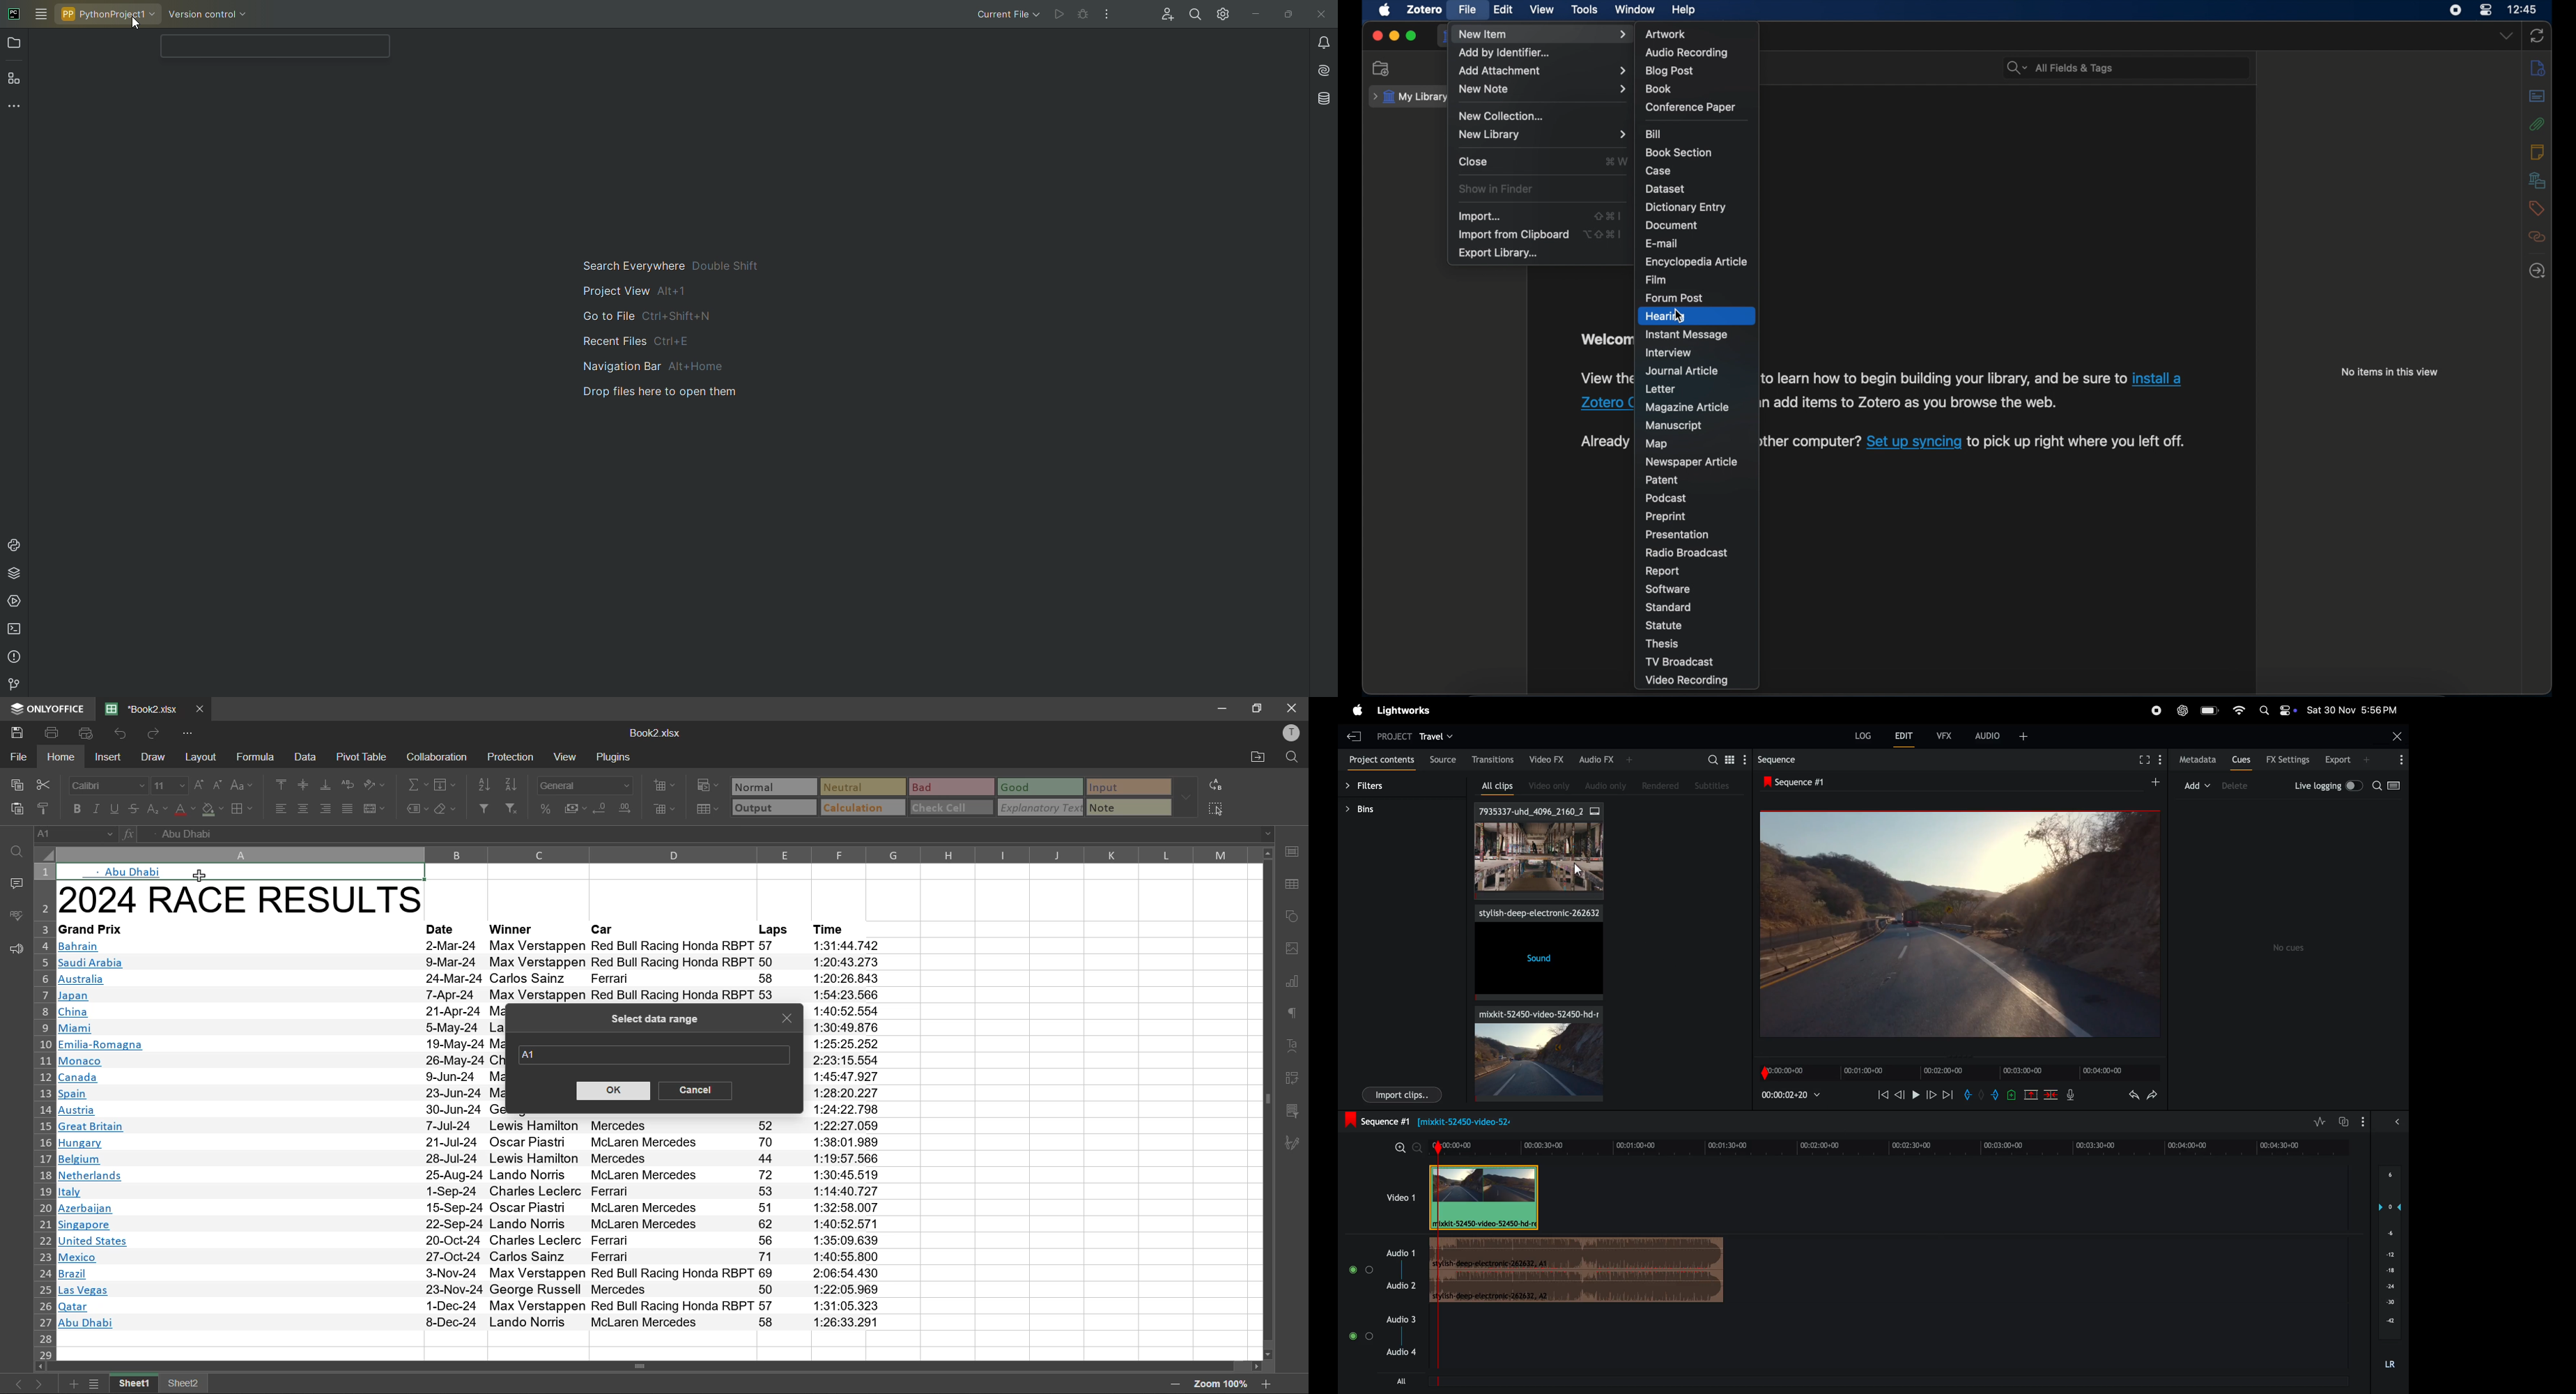 The width and height of the screenshot is (2576, 1400). I want to click on options, so click(2383, 1121).